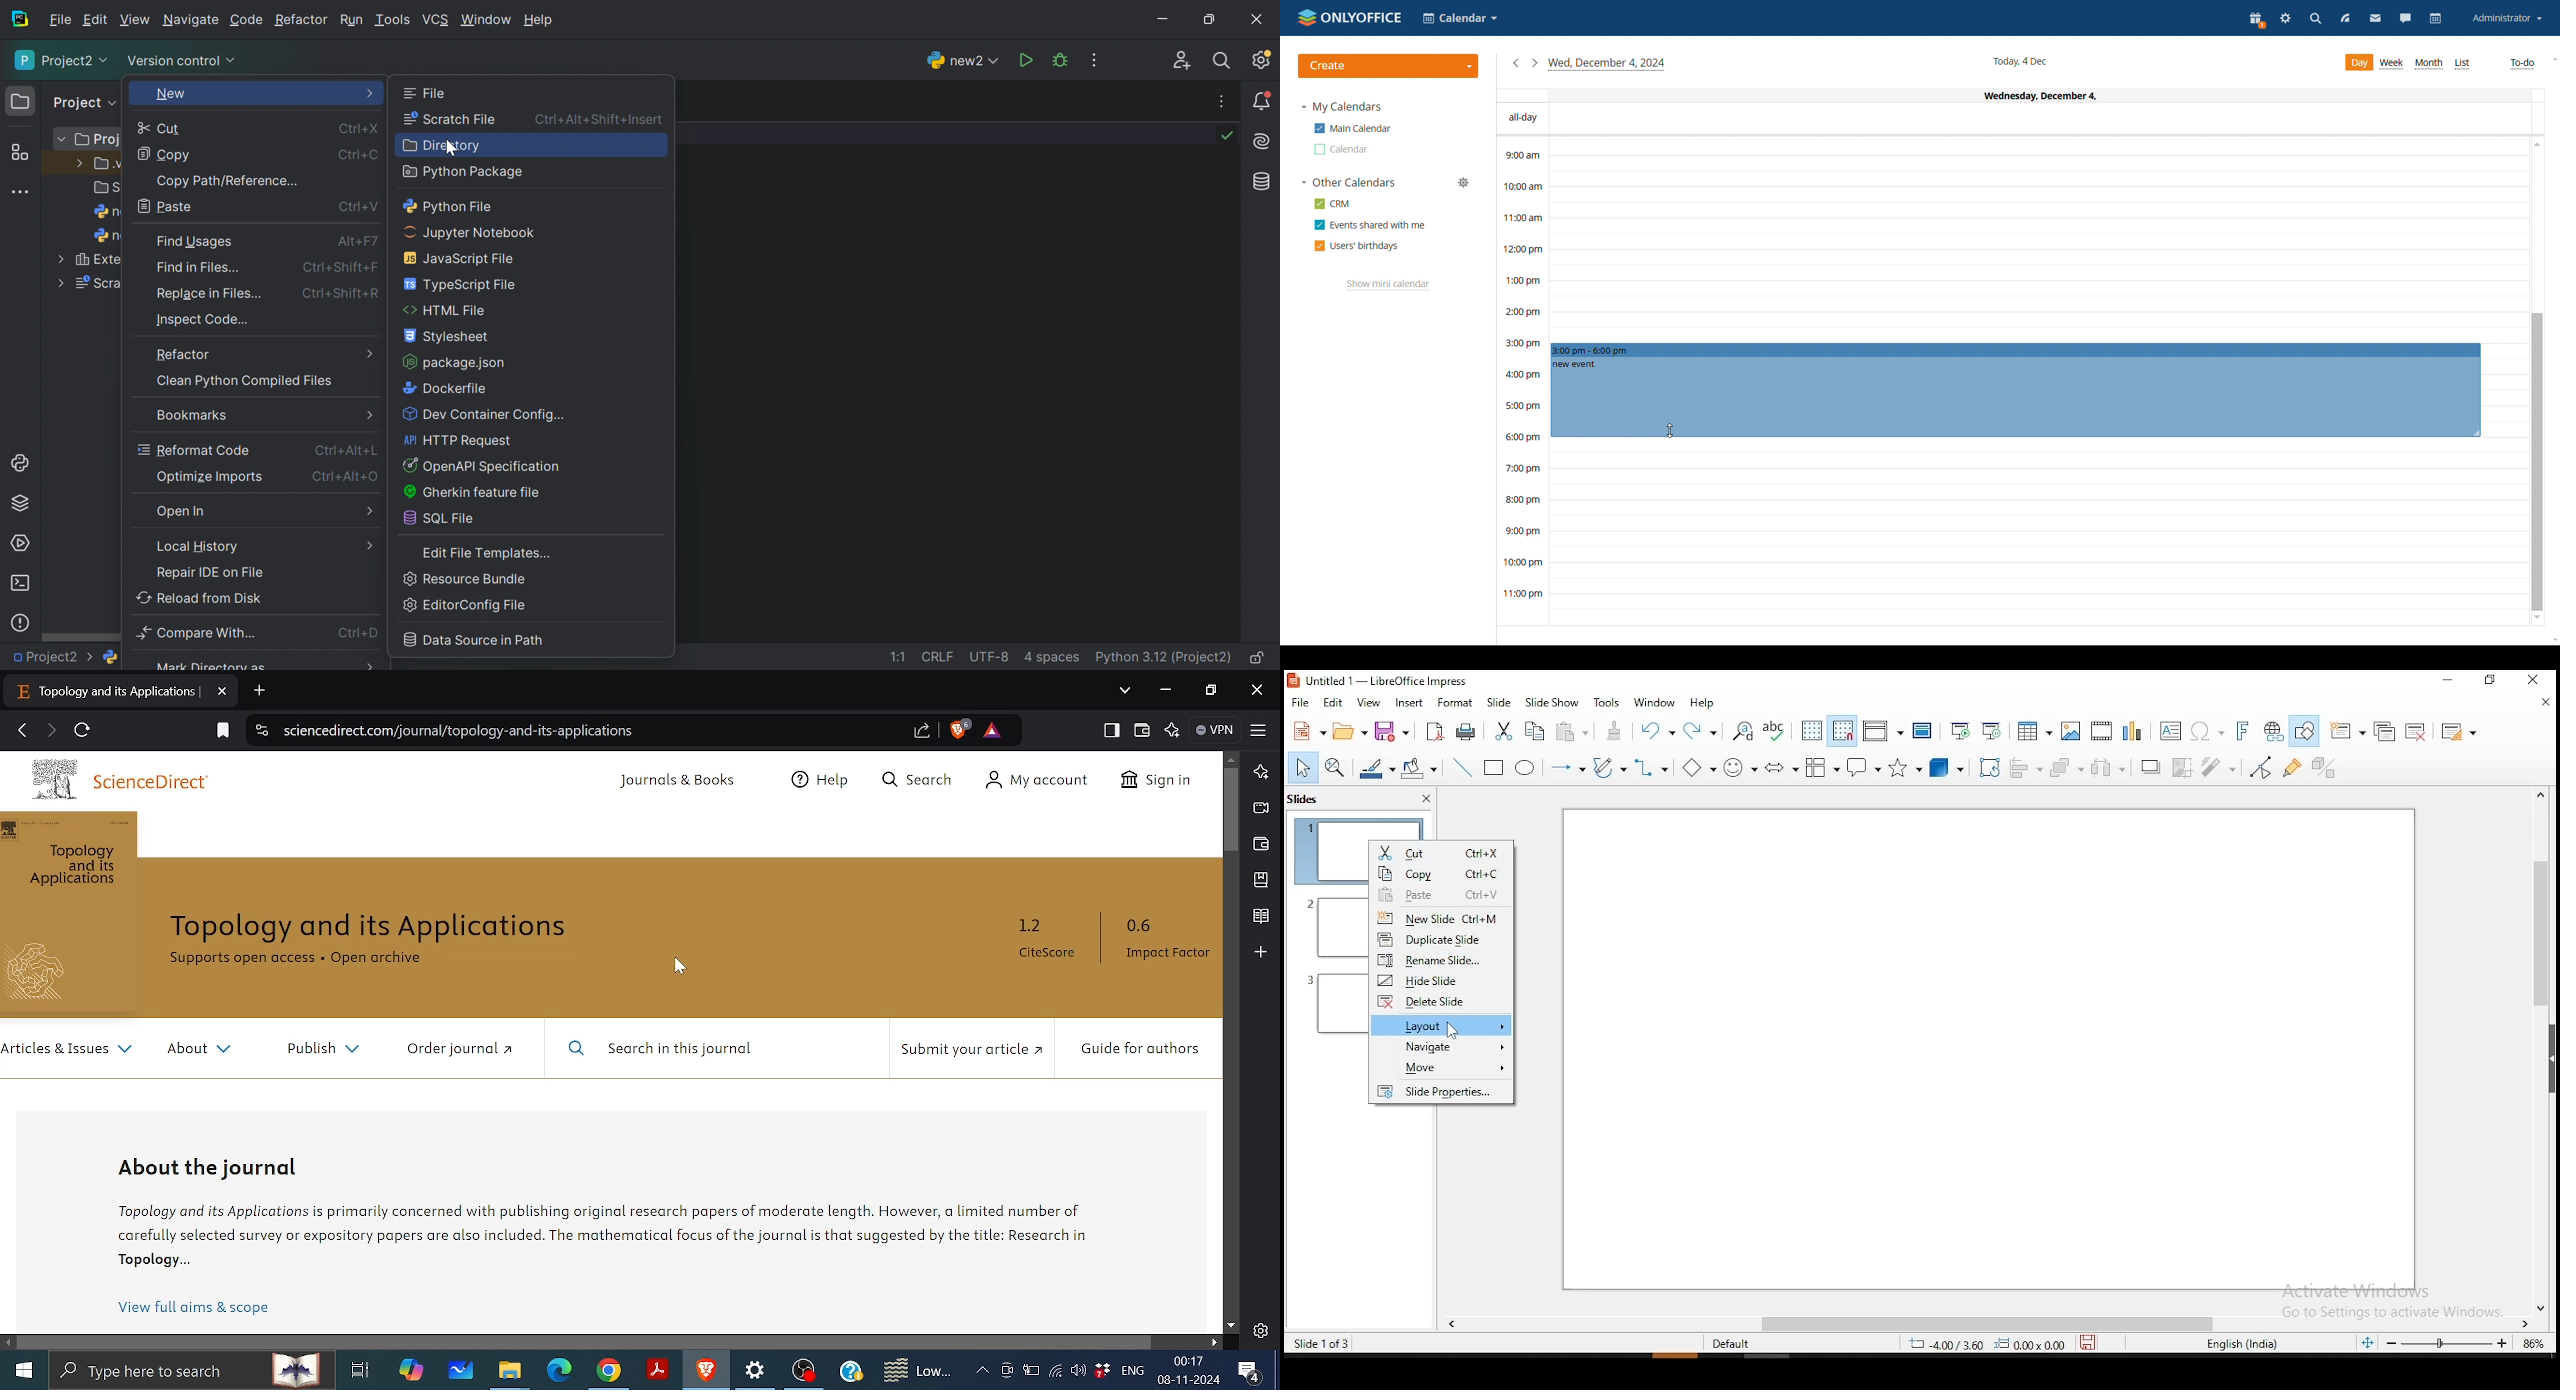 This screenshot has width=2576, height=1400. What do you see at coordinates (191, 19) in the screenshot?
I see `Navigate` at bounding box center [191, 19].